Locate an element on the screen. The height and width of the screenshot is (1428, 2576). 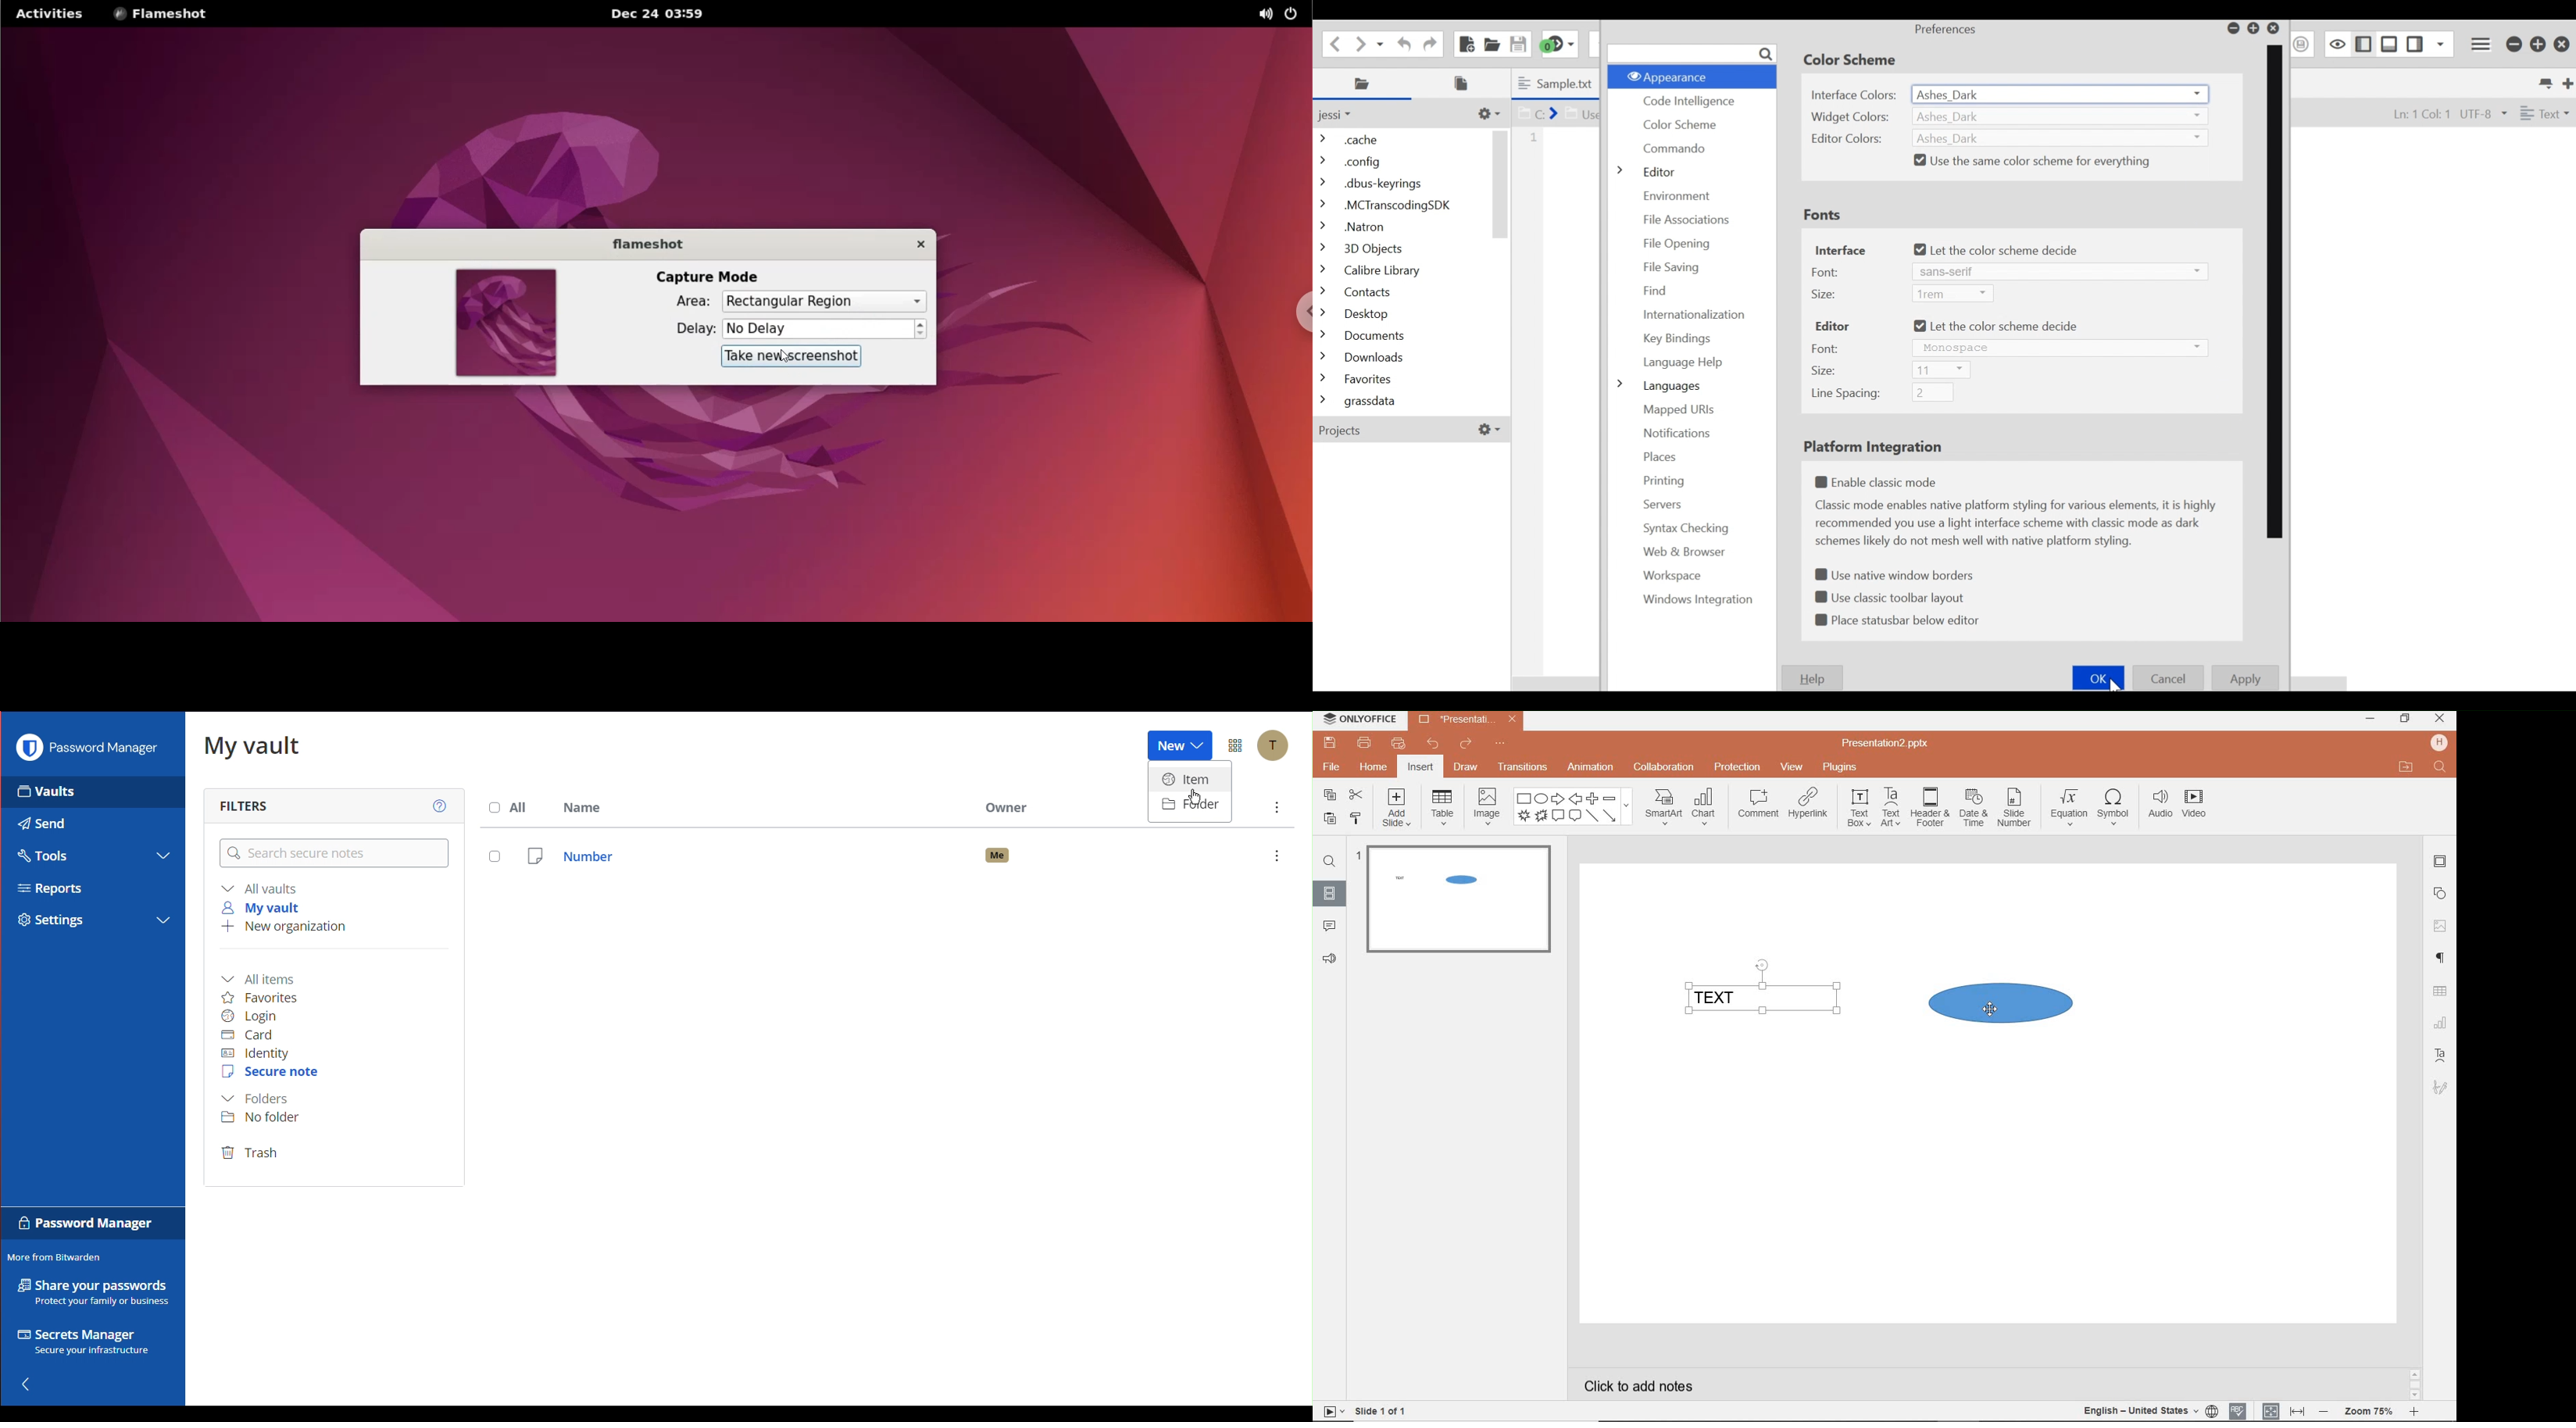
textbox is located at coordinates (1857, 808).